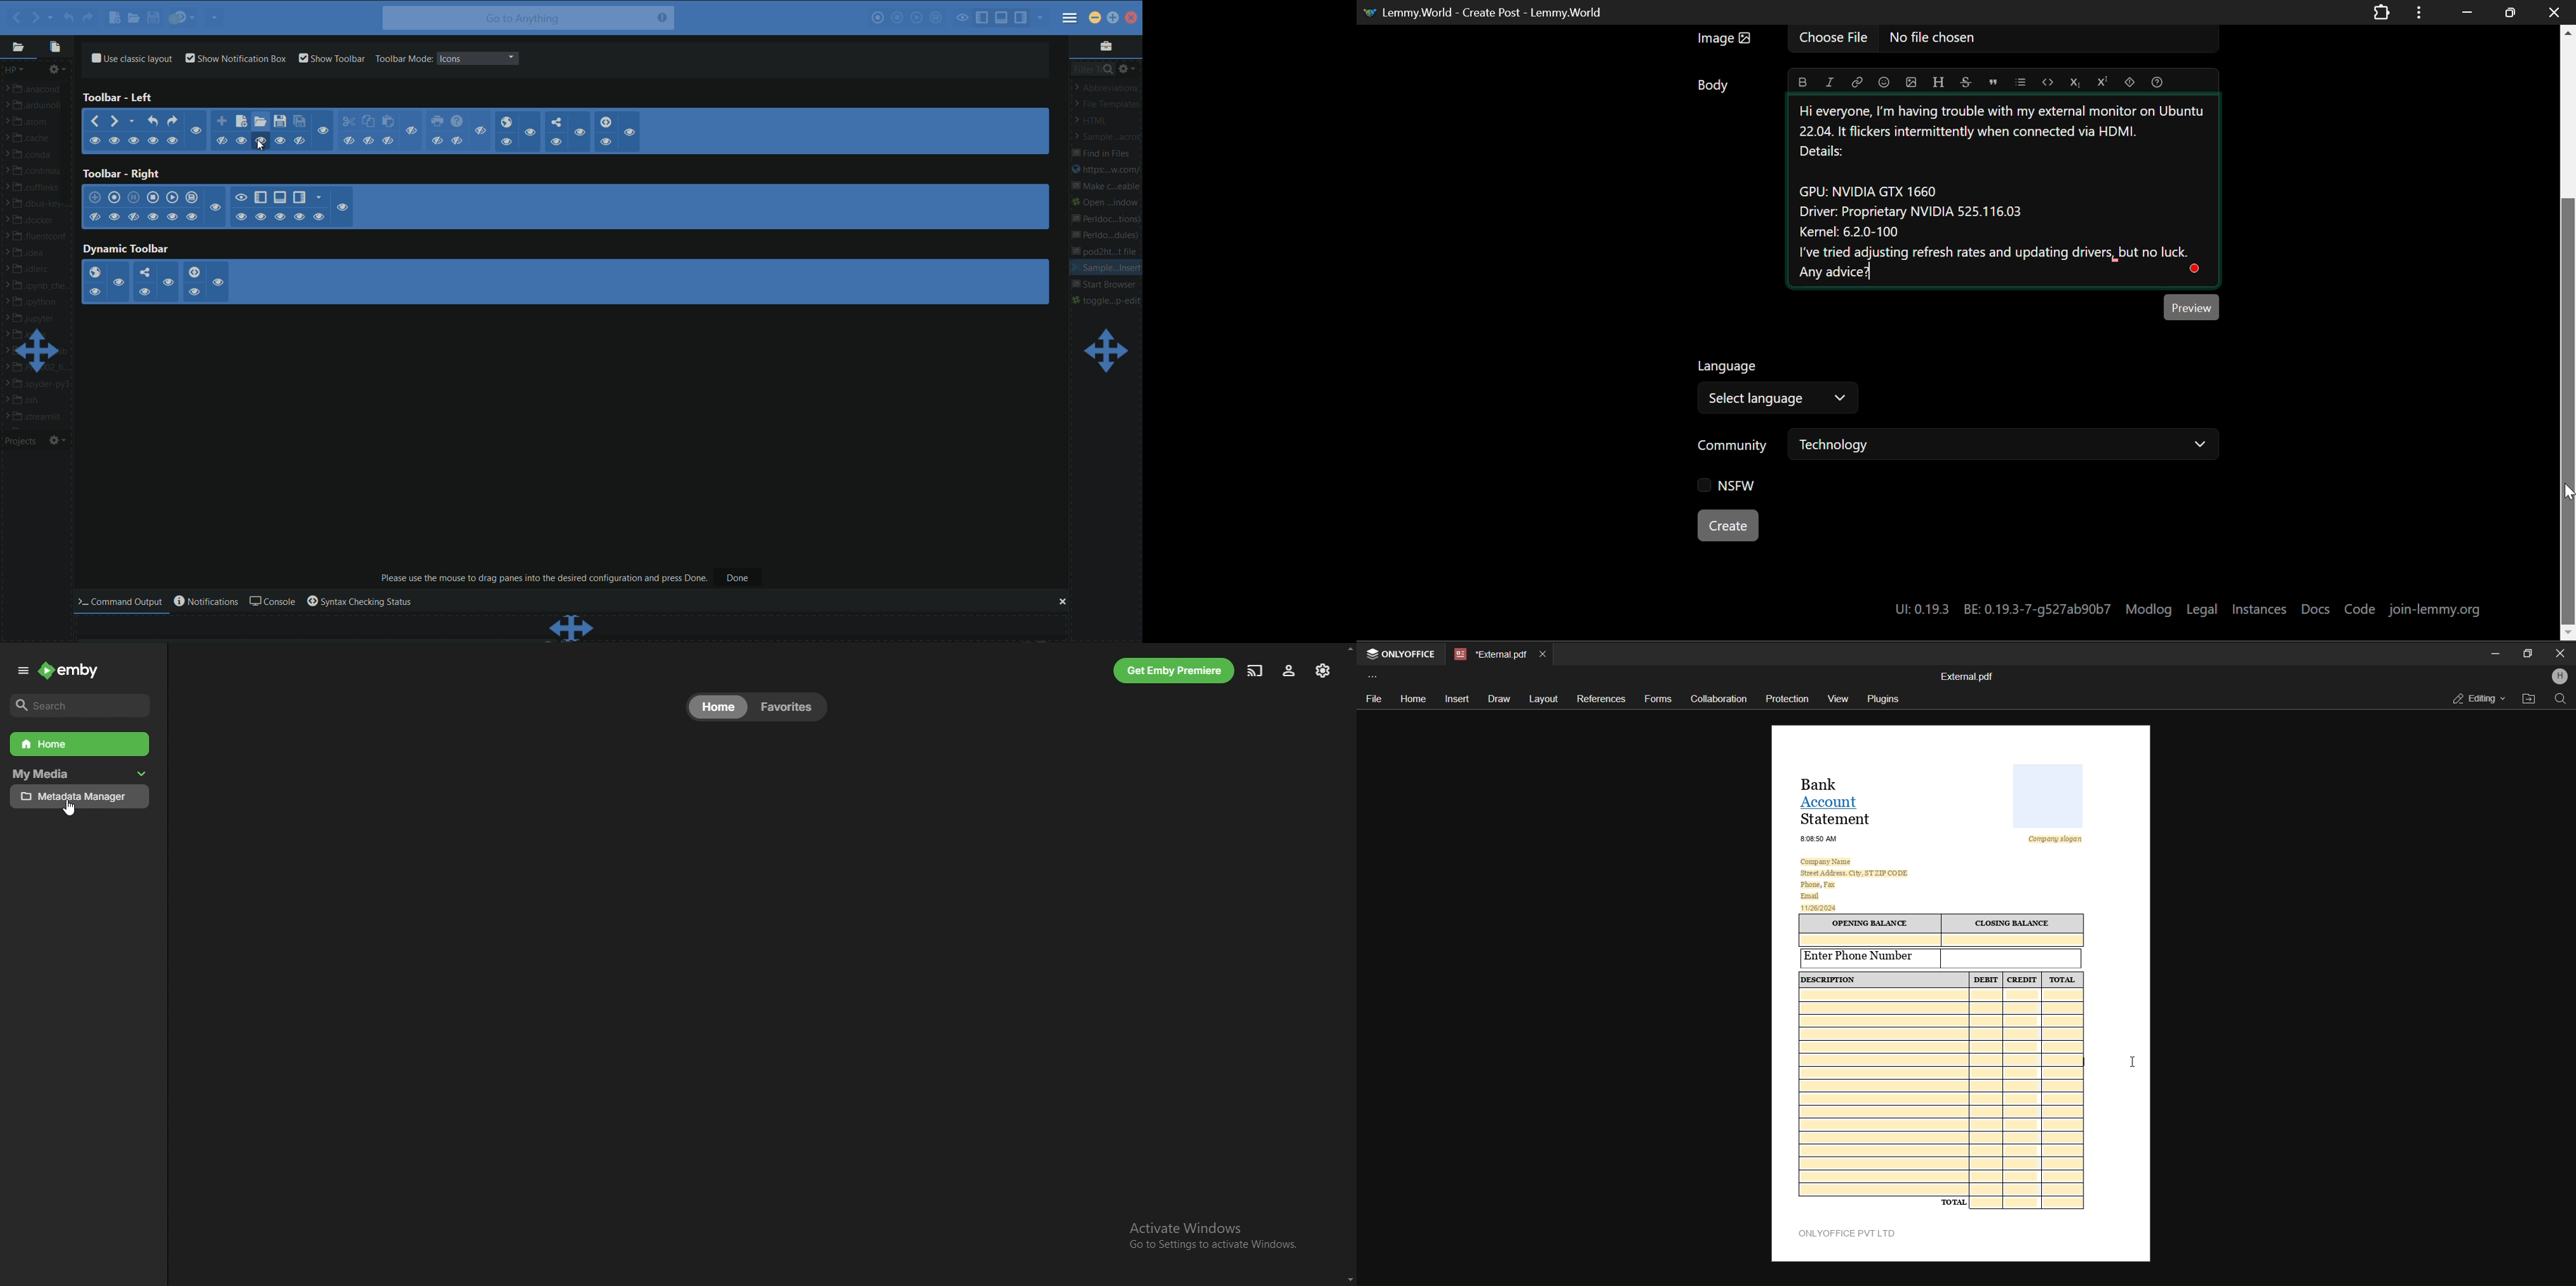  I want to click on hide/show, so click(242, 217).